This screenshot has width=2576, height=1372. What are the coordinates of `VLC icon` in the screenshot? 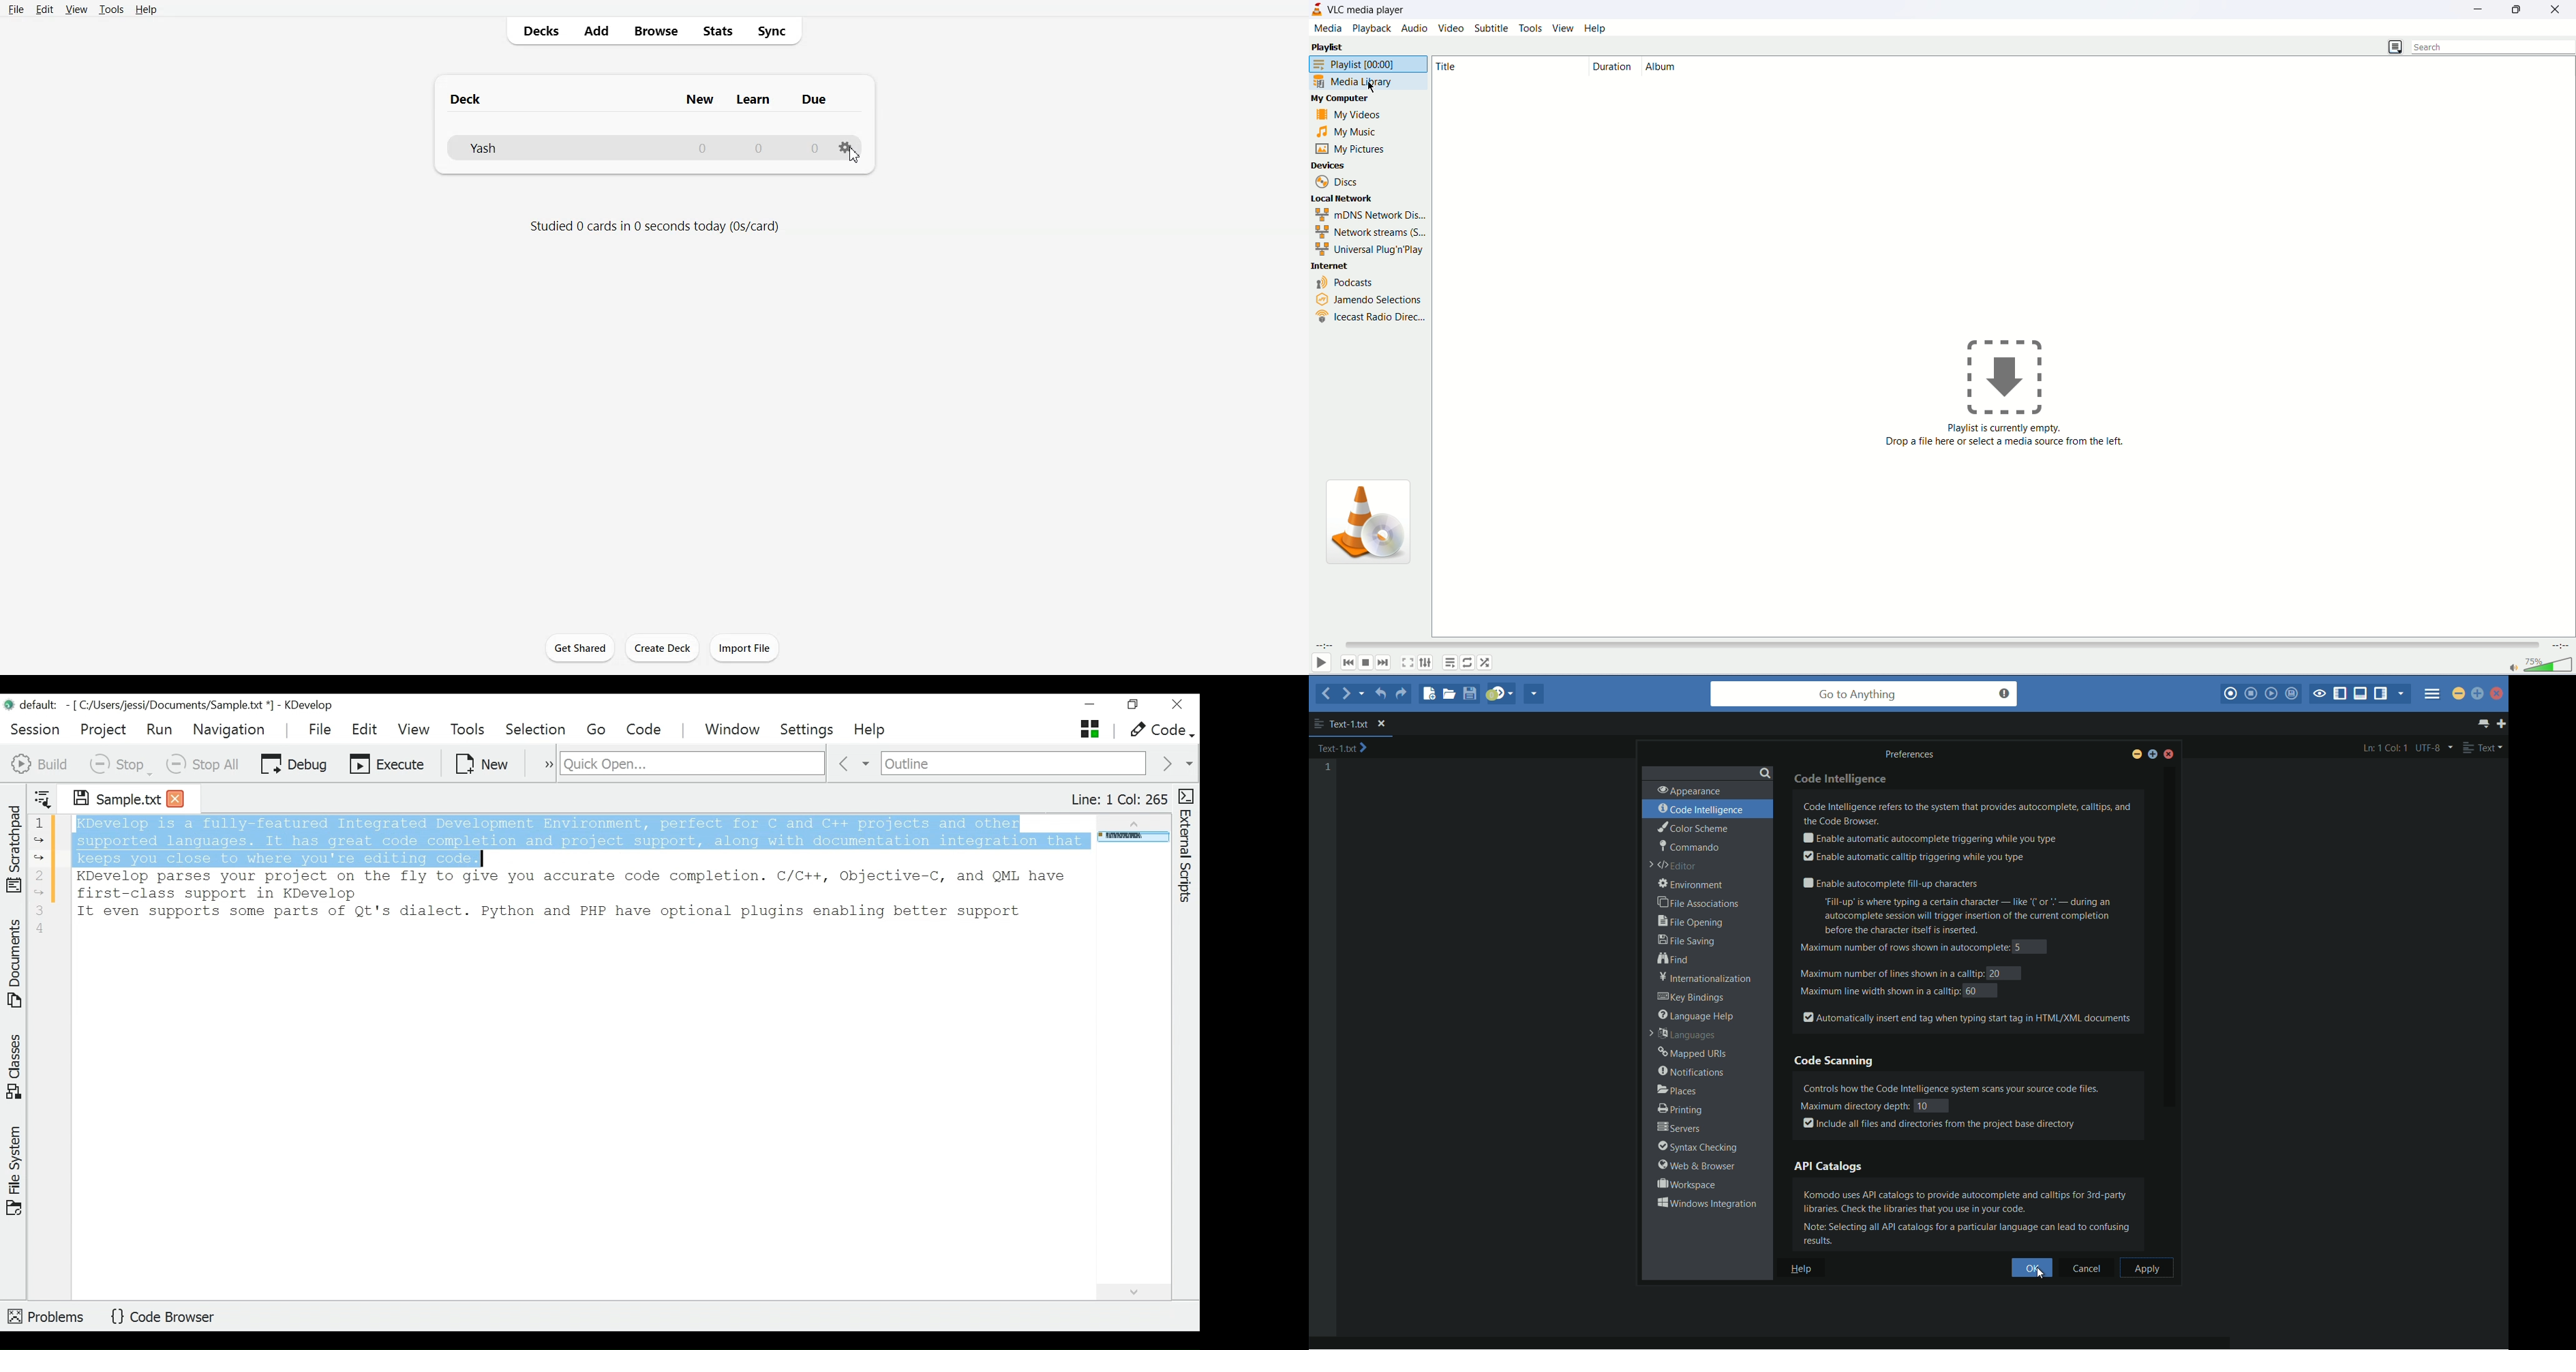 It's located at (1375, 526).